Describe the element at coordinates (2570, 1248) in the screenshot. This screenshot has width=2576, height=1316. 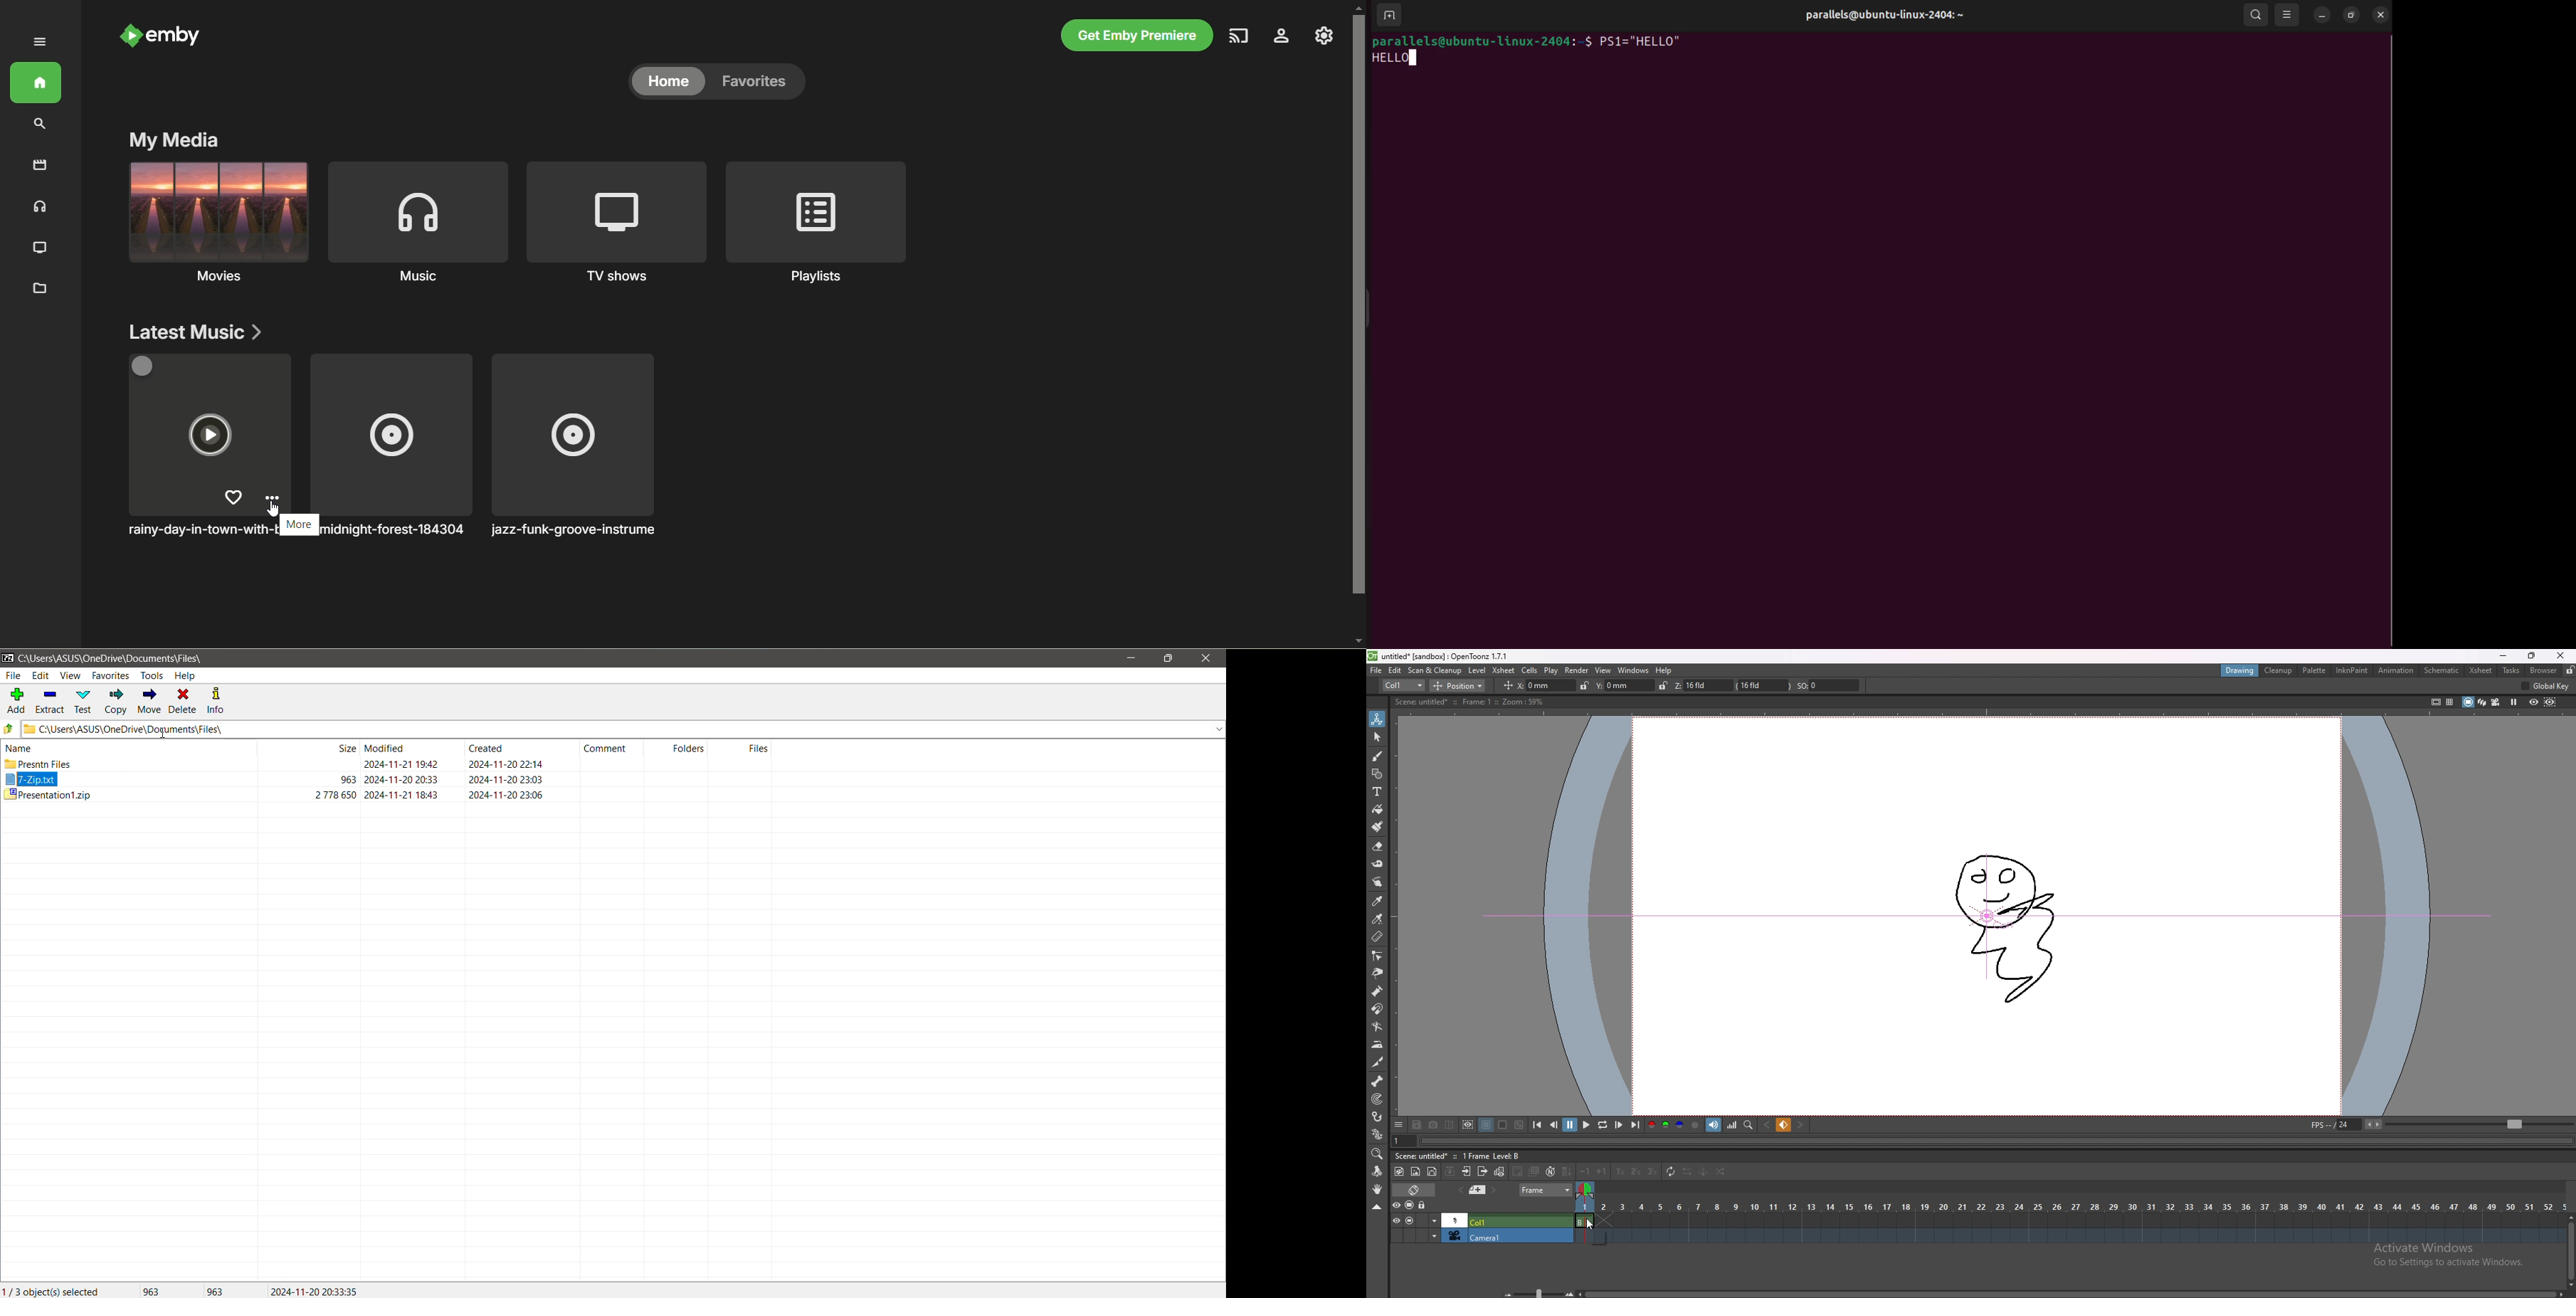
I see `scroll bar` at that location.